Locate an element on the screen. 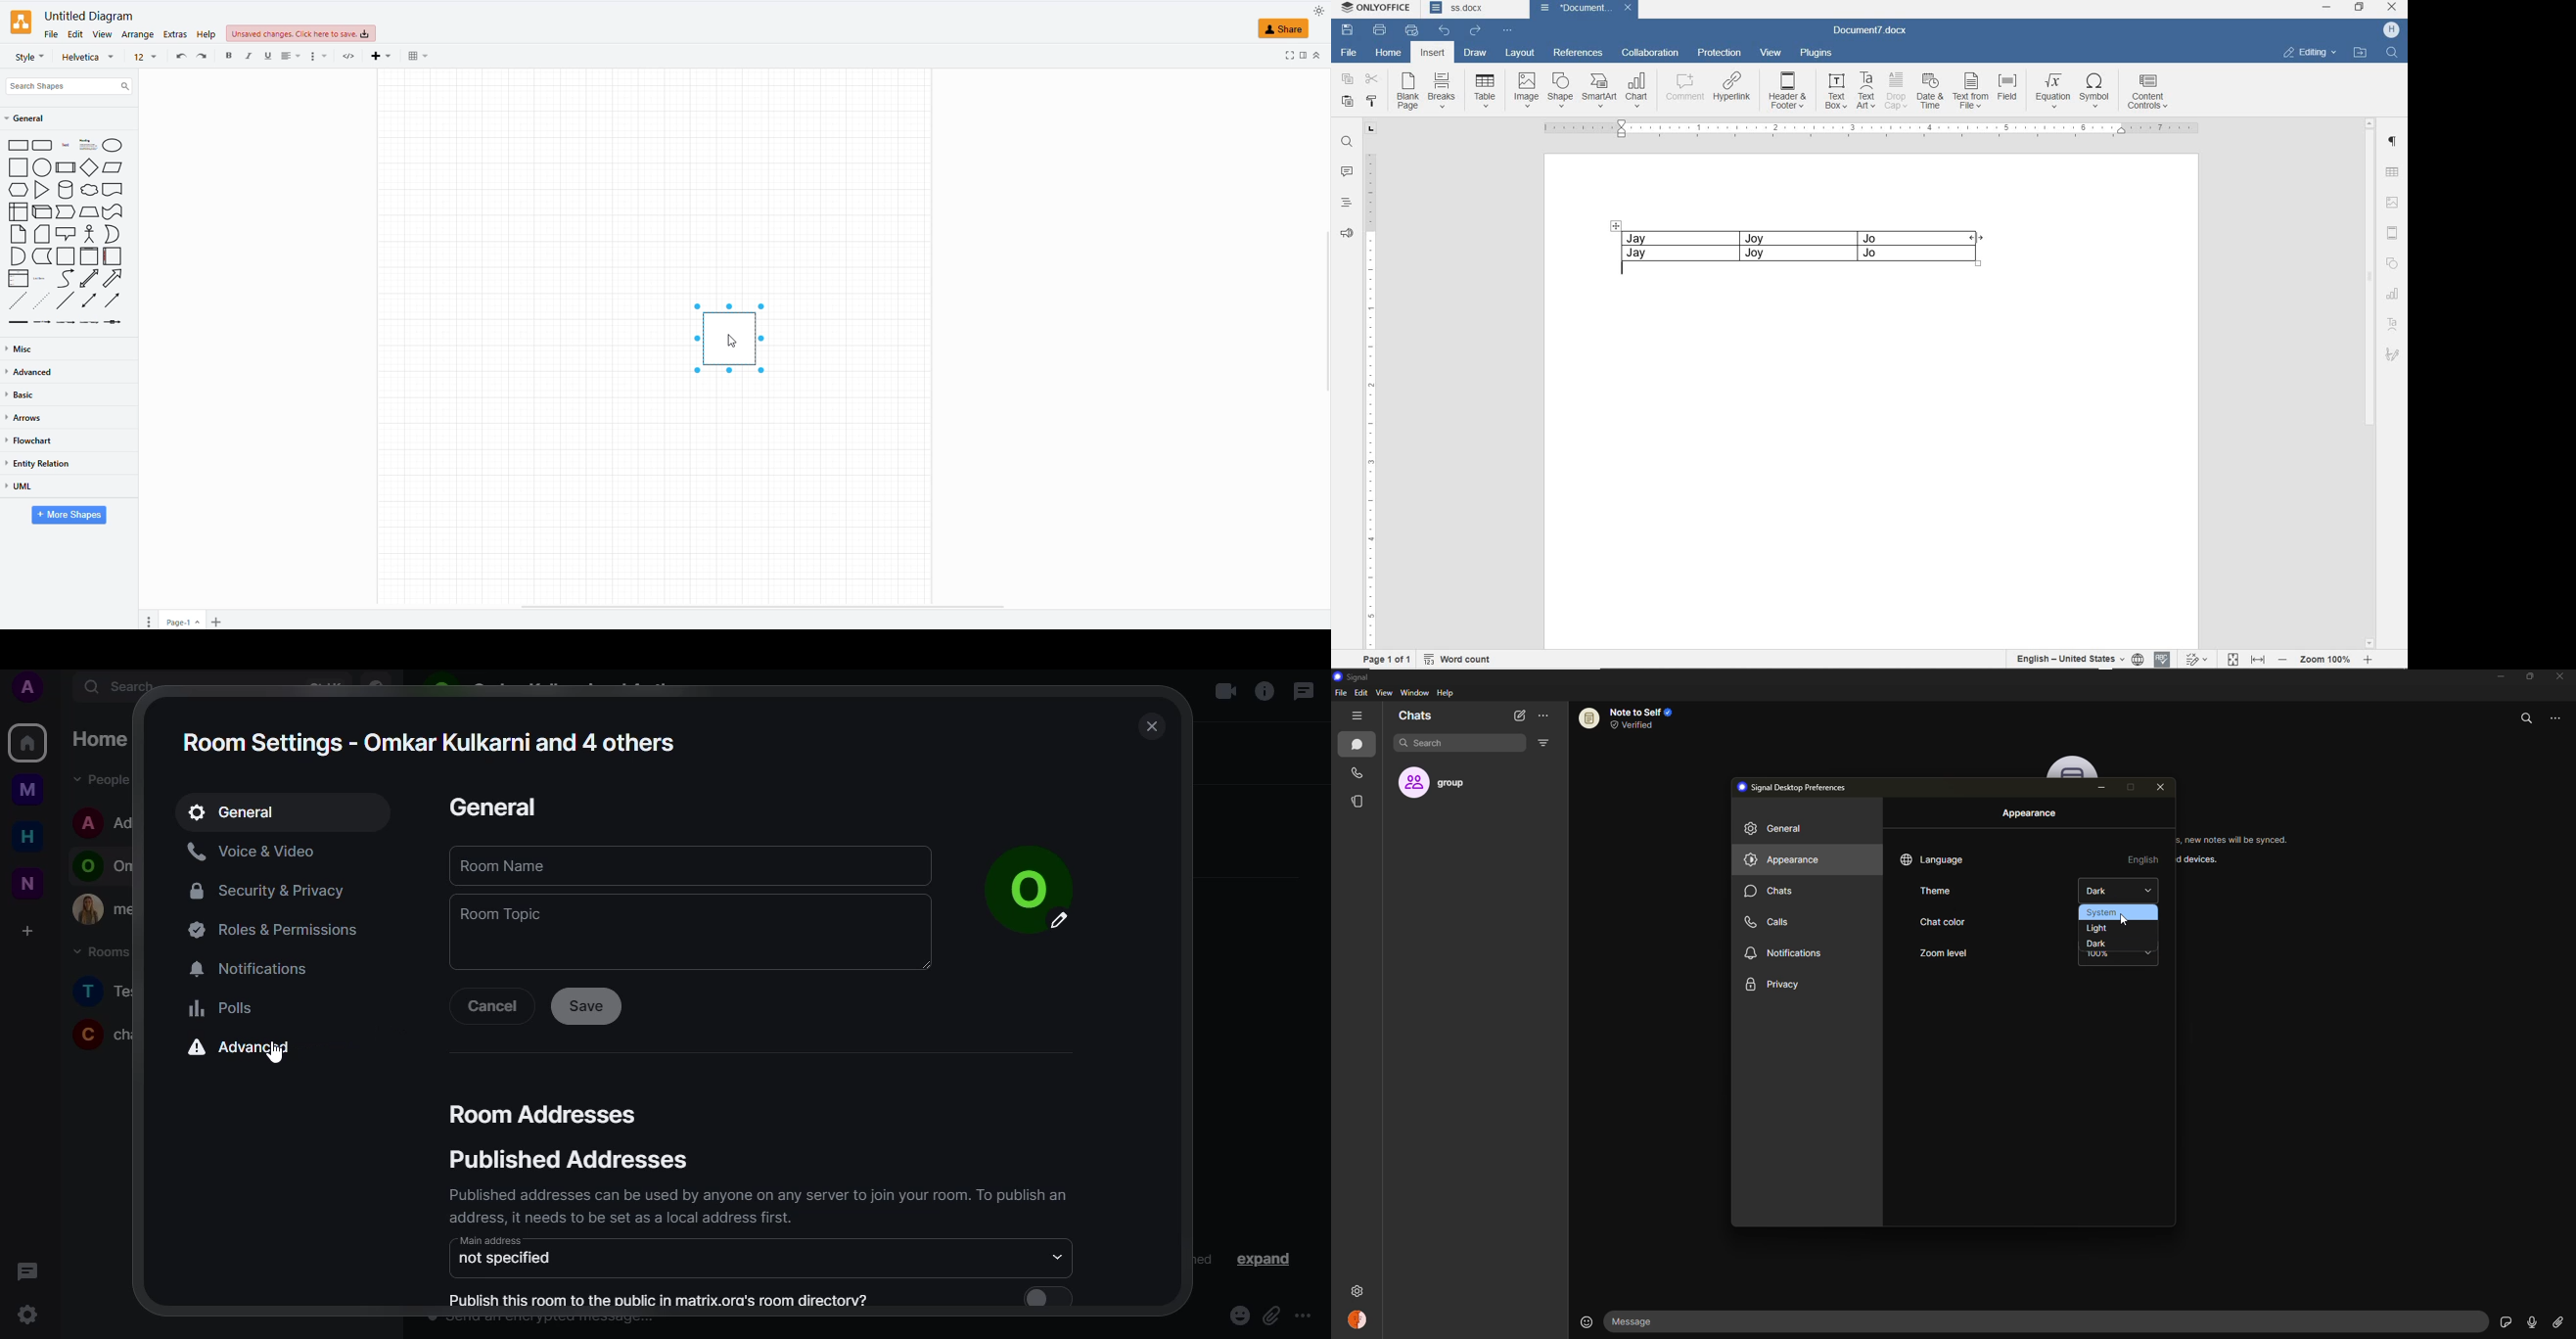  HEADINGS is located at coordinates (1346, 204).